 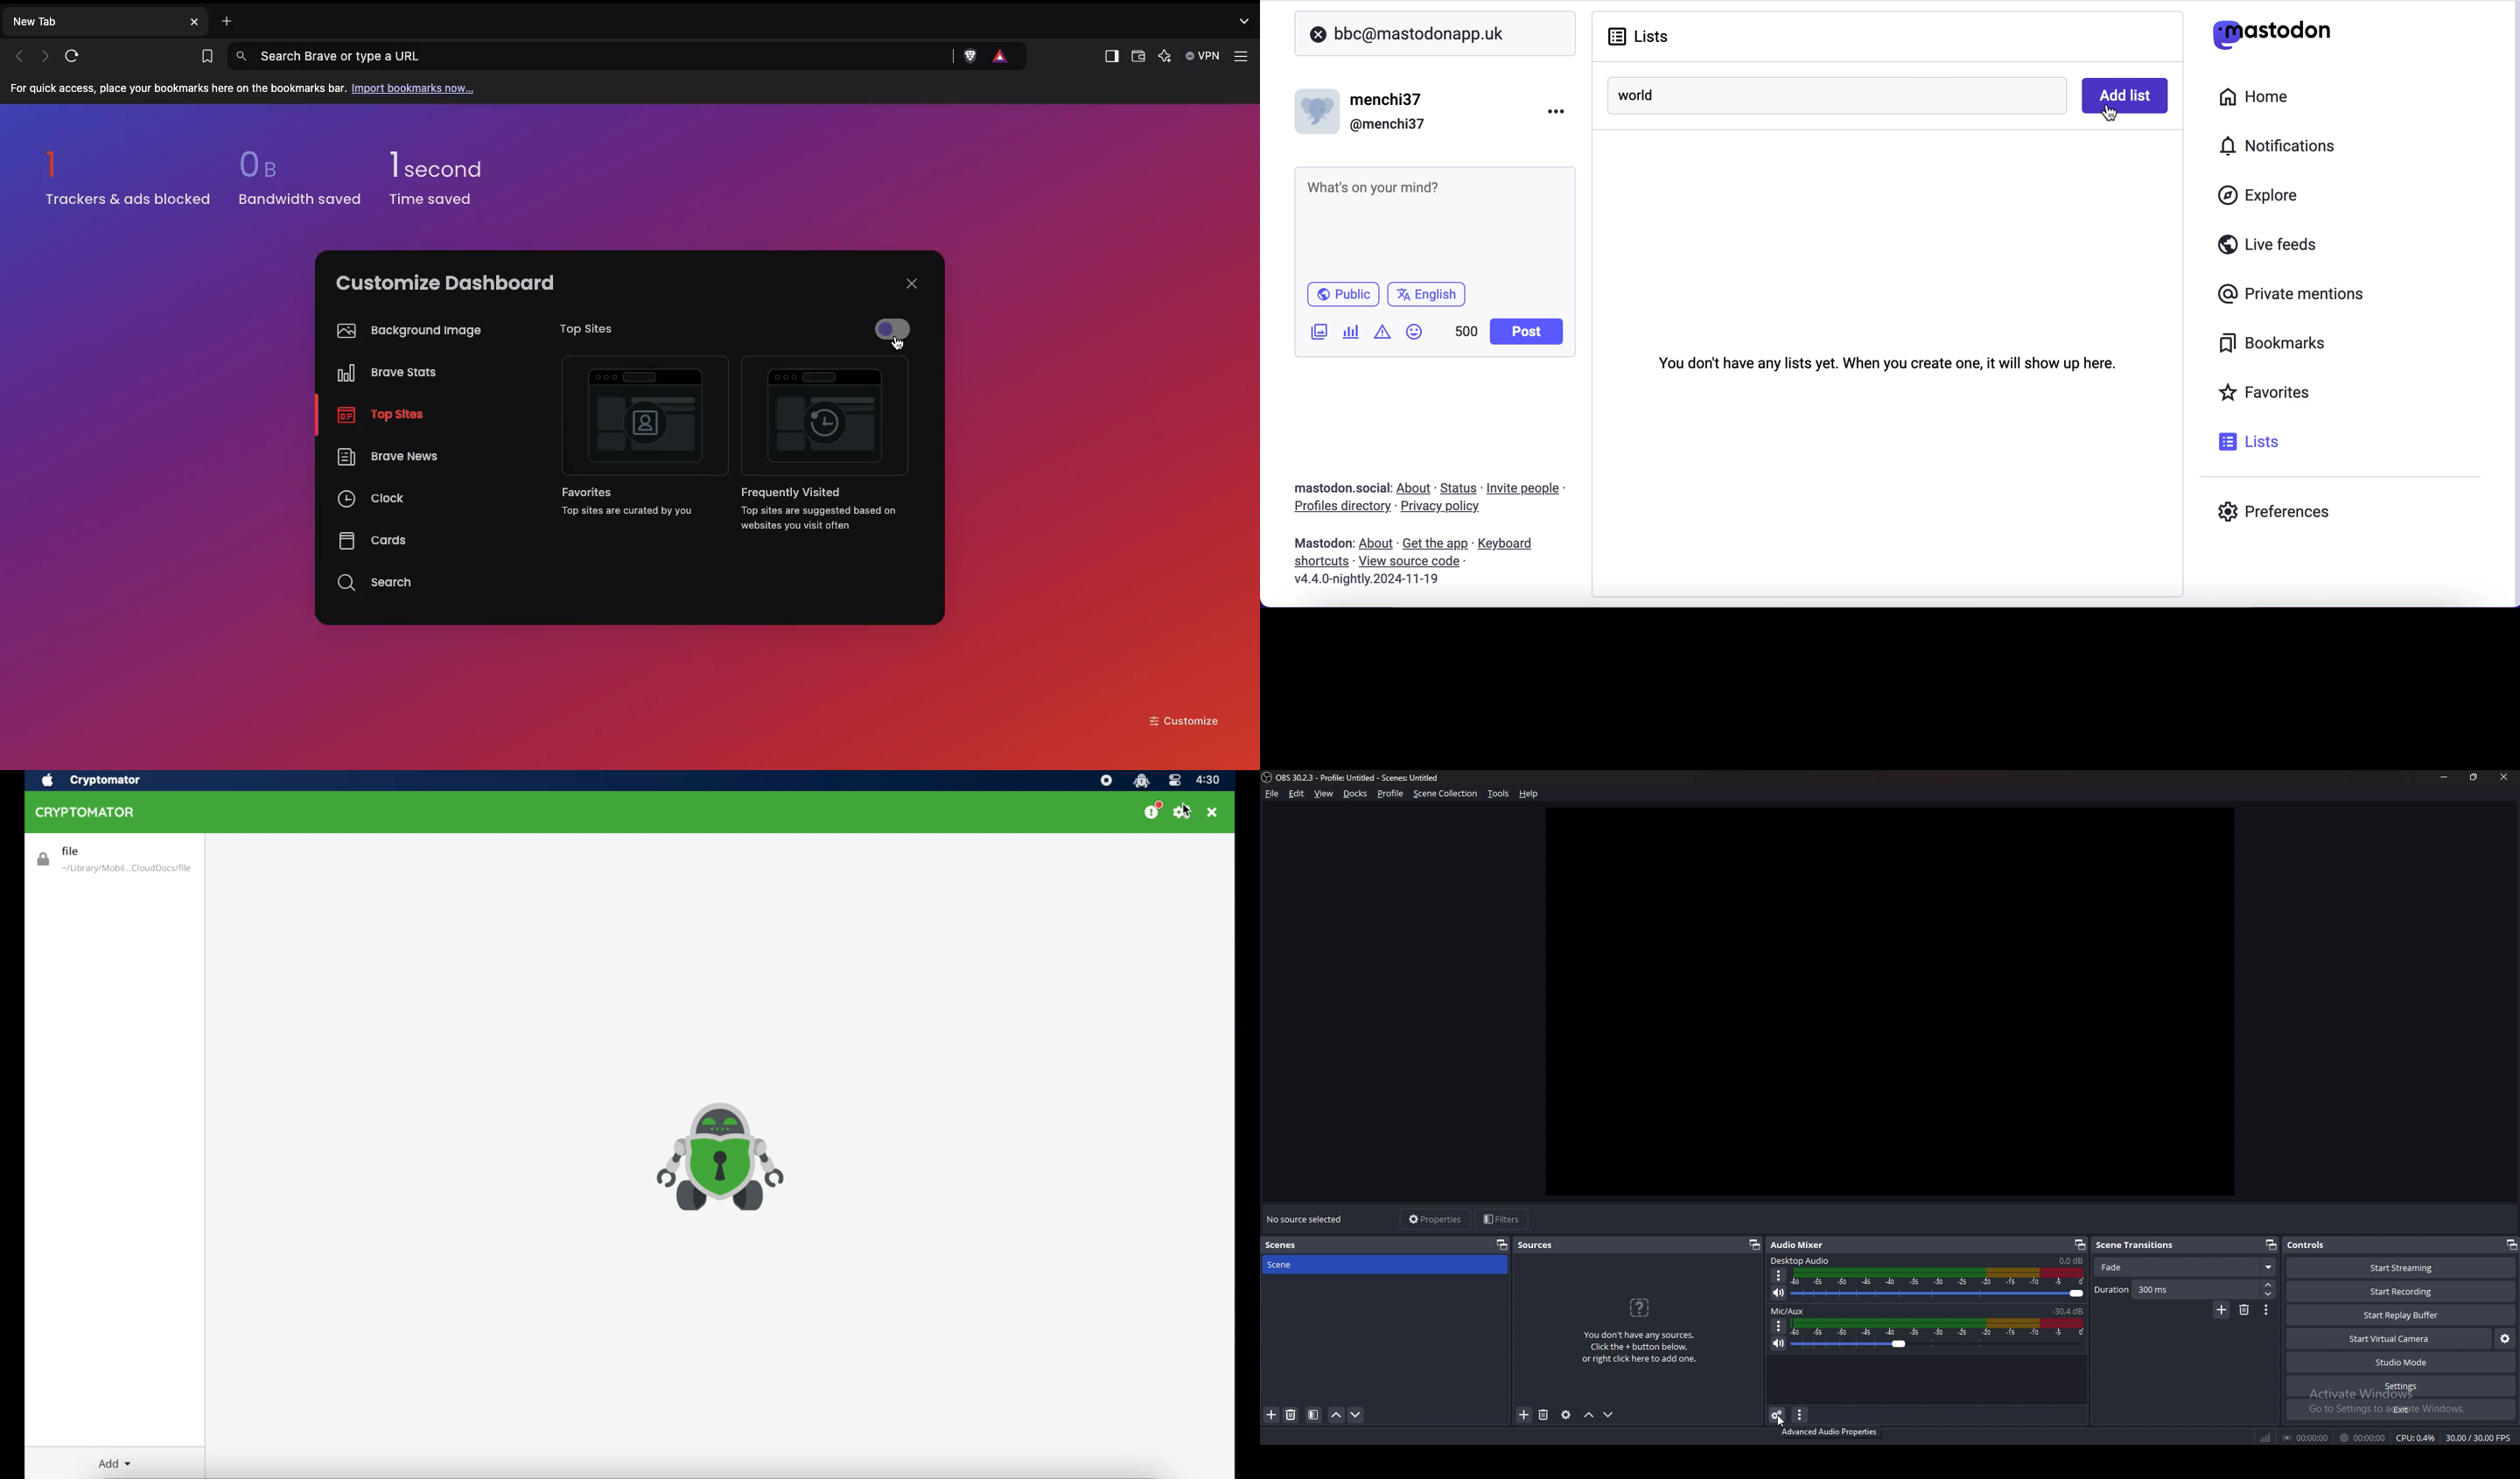 I want to click on about, so click(x=1378, y=544).